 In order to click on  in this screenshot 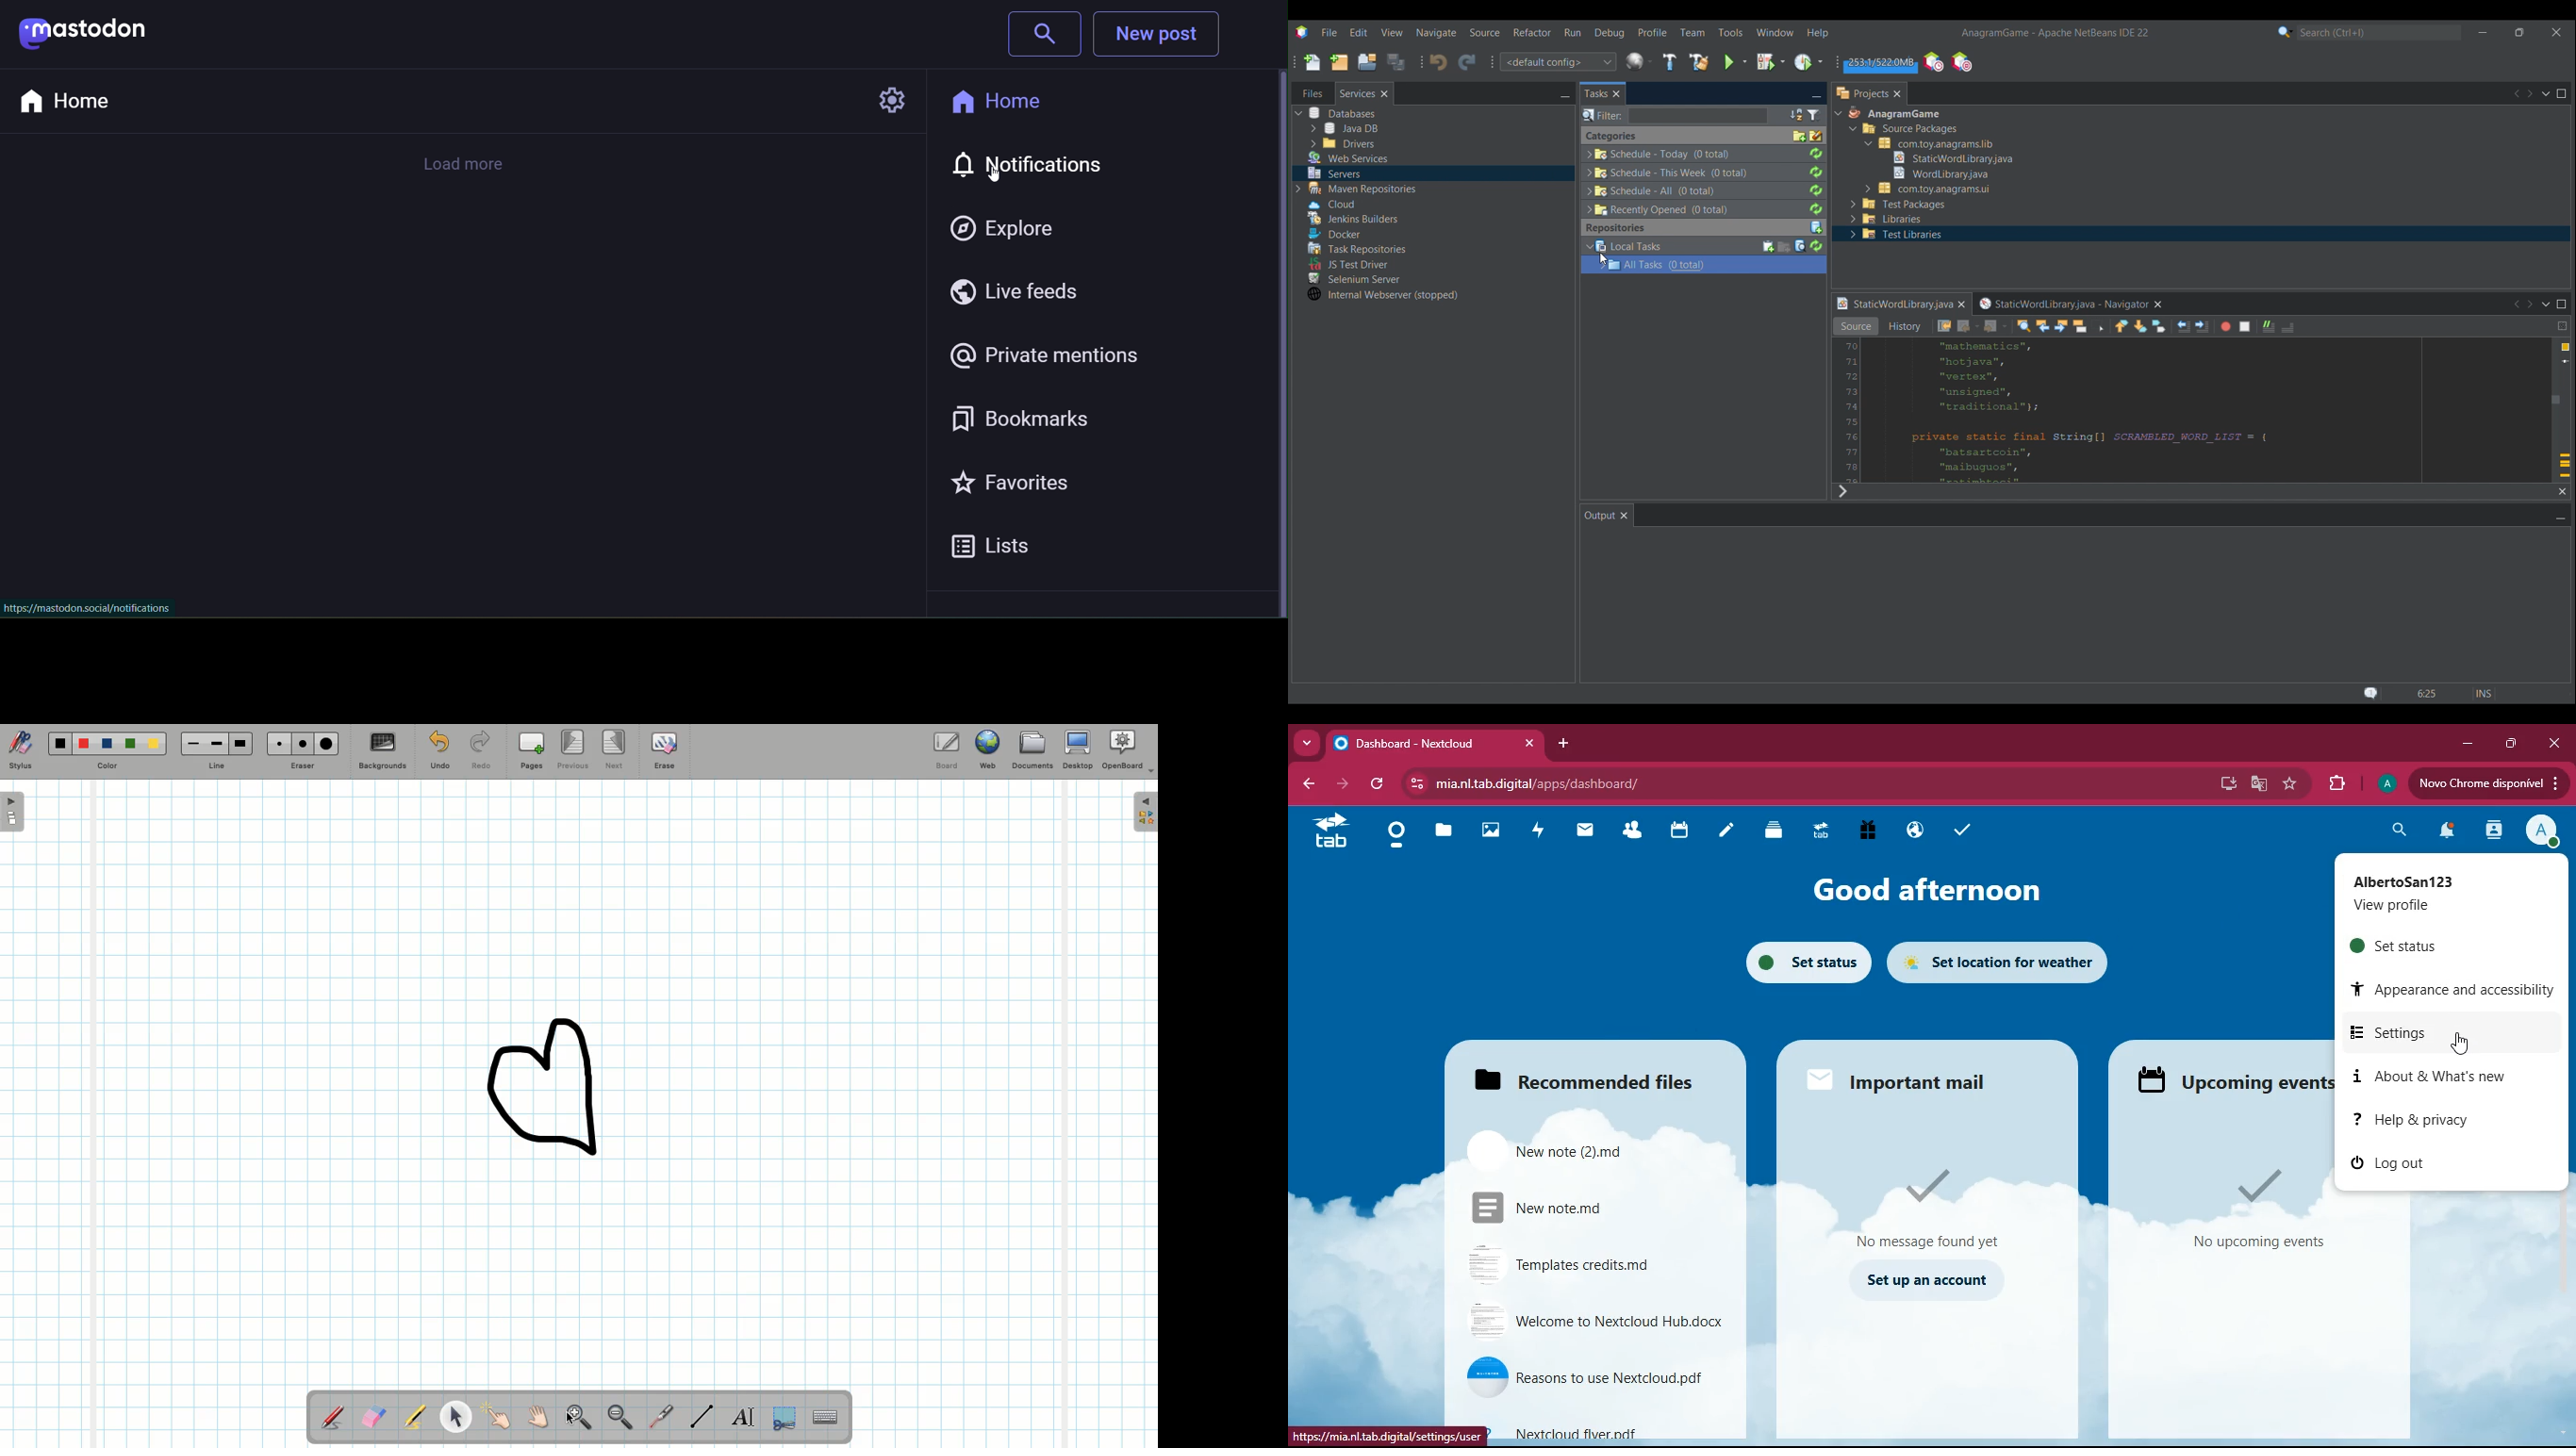, I will do `click(1702, 245)`.